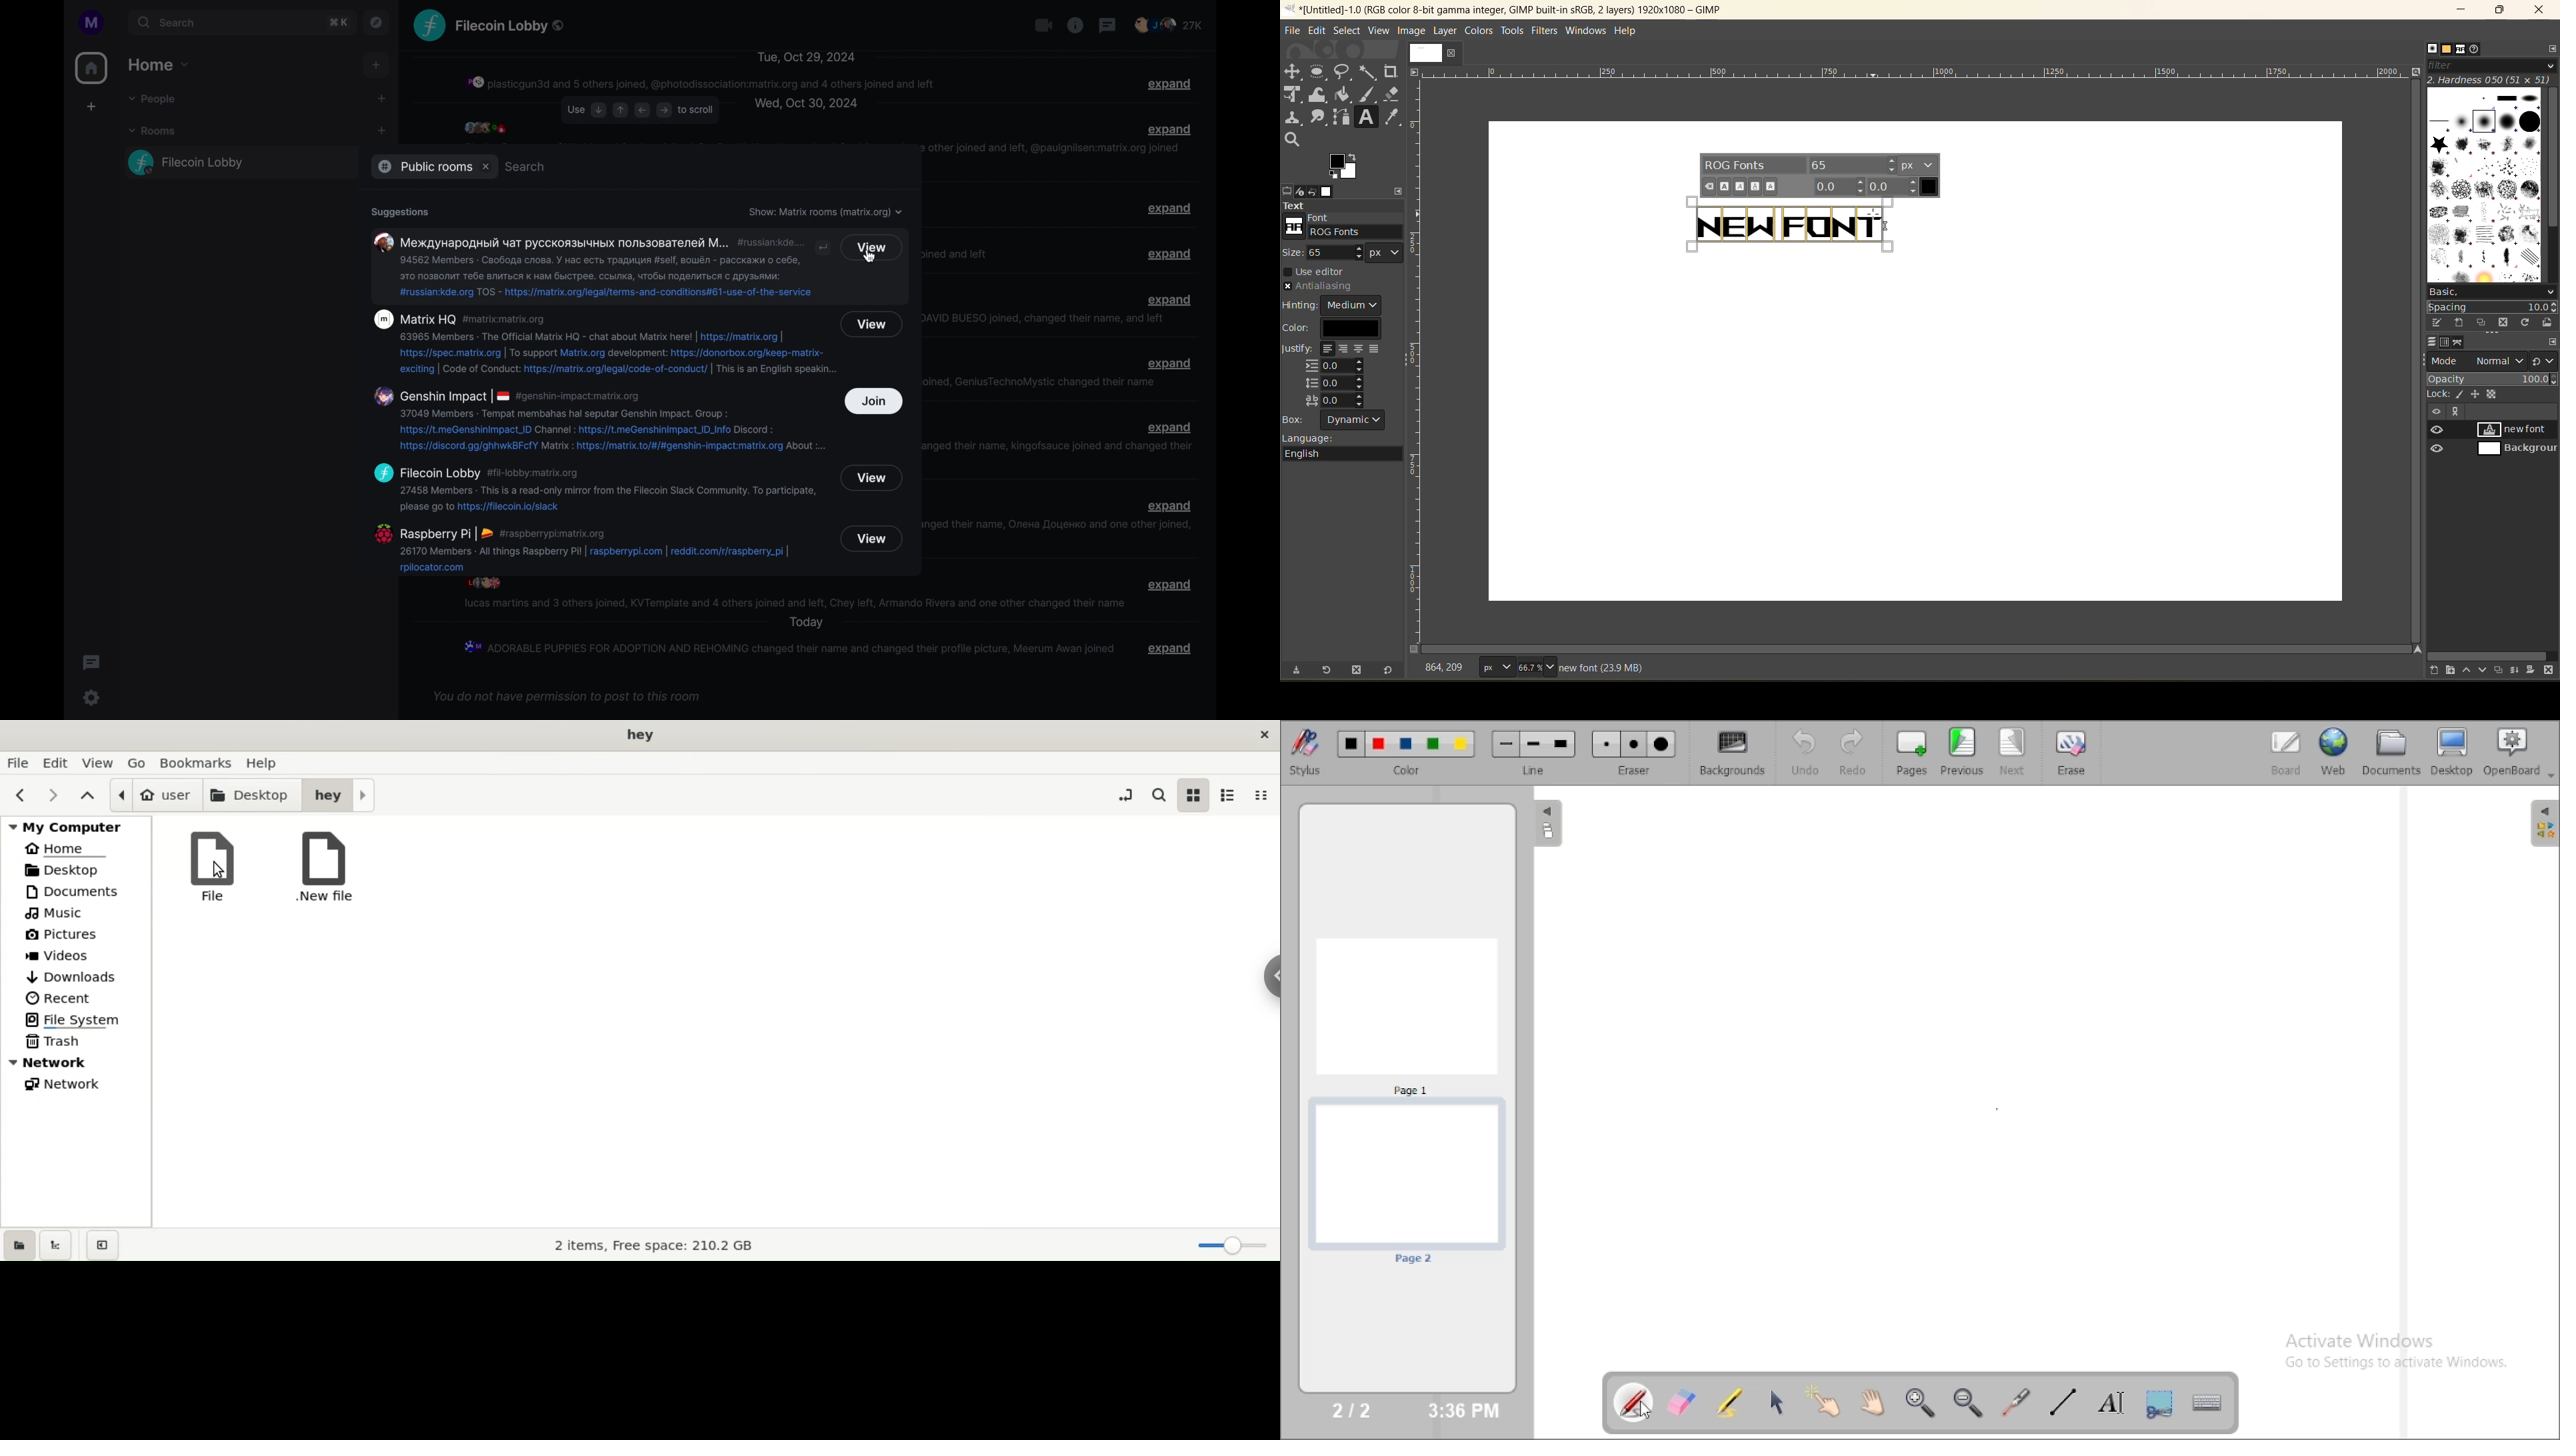 This screenshot has width=2576, height=1456. I want to click on today, so click(806, 623).